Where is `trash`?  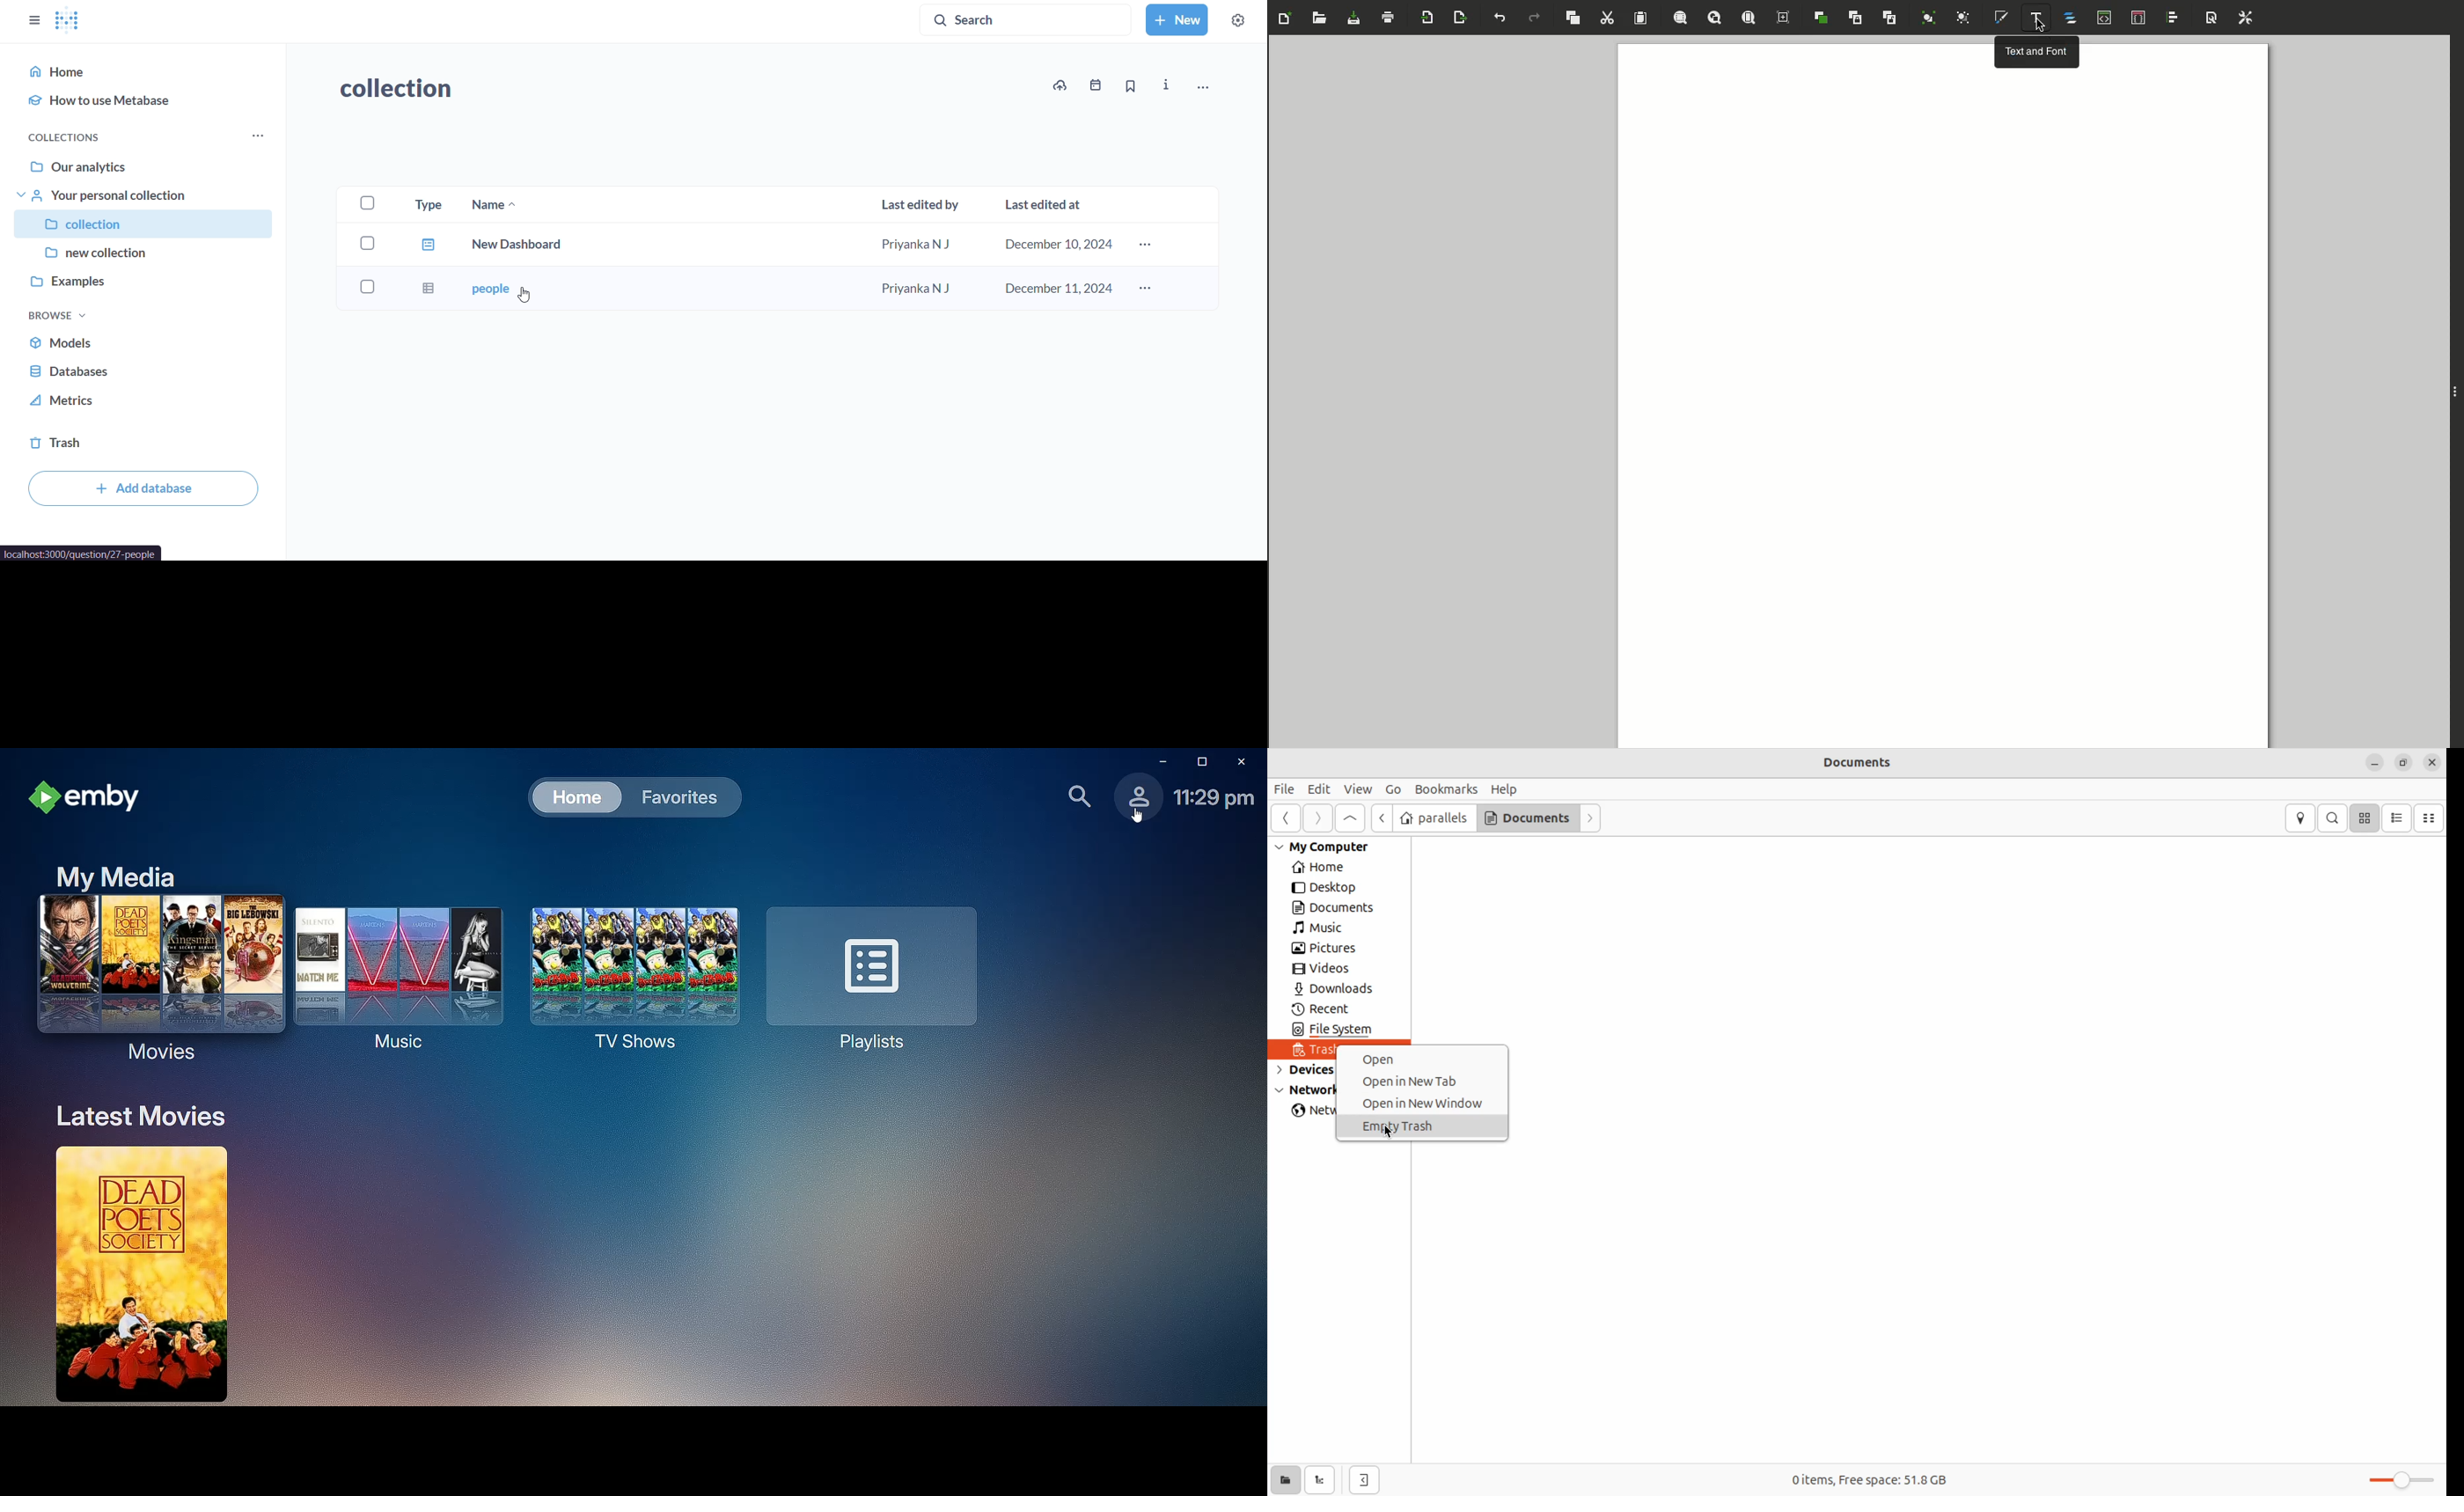 trash is located at coordinates (1304, 1048).